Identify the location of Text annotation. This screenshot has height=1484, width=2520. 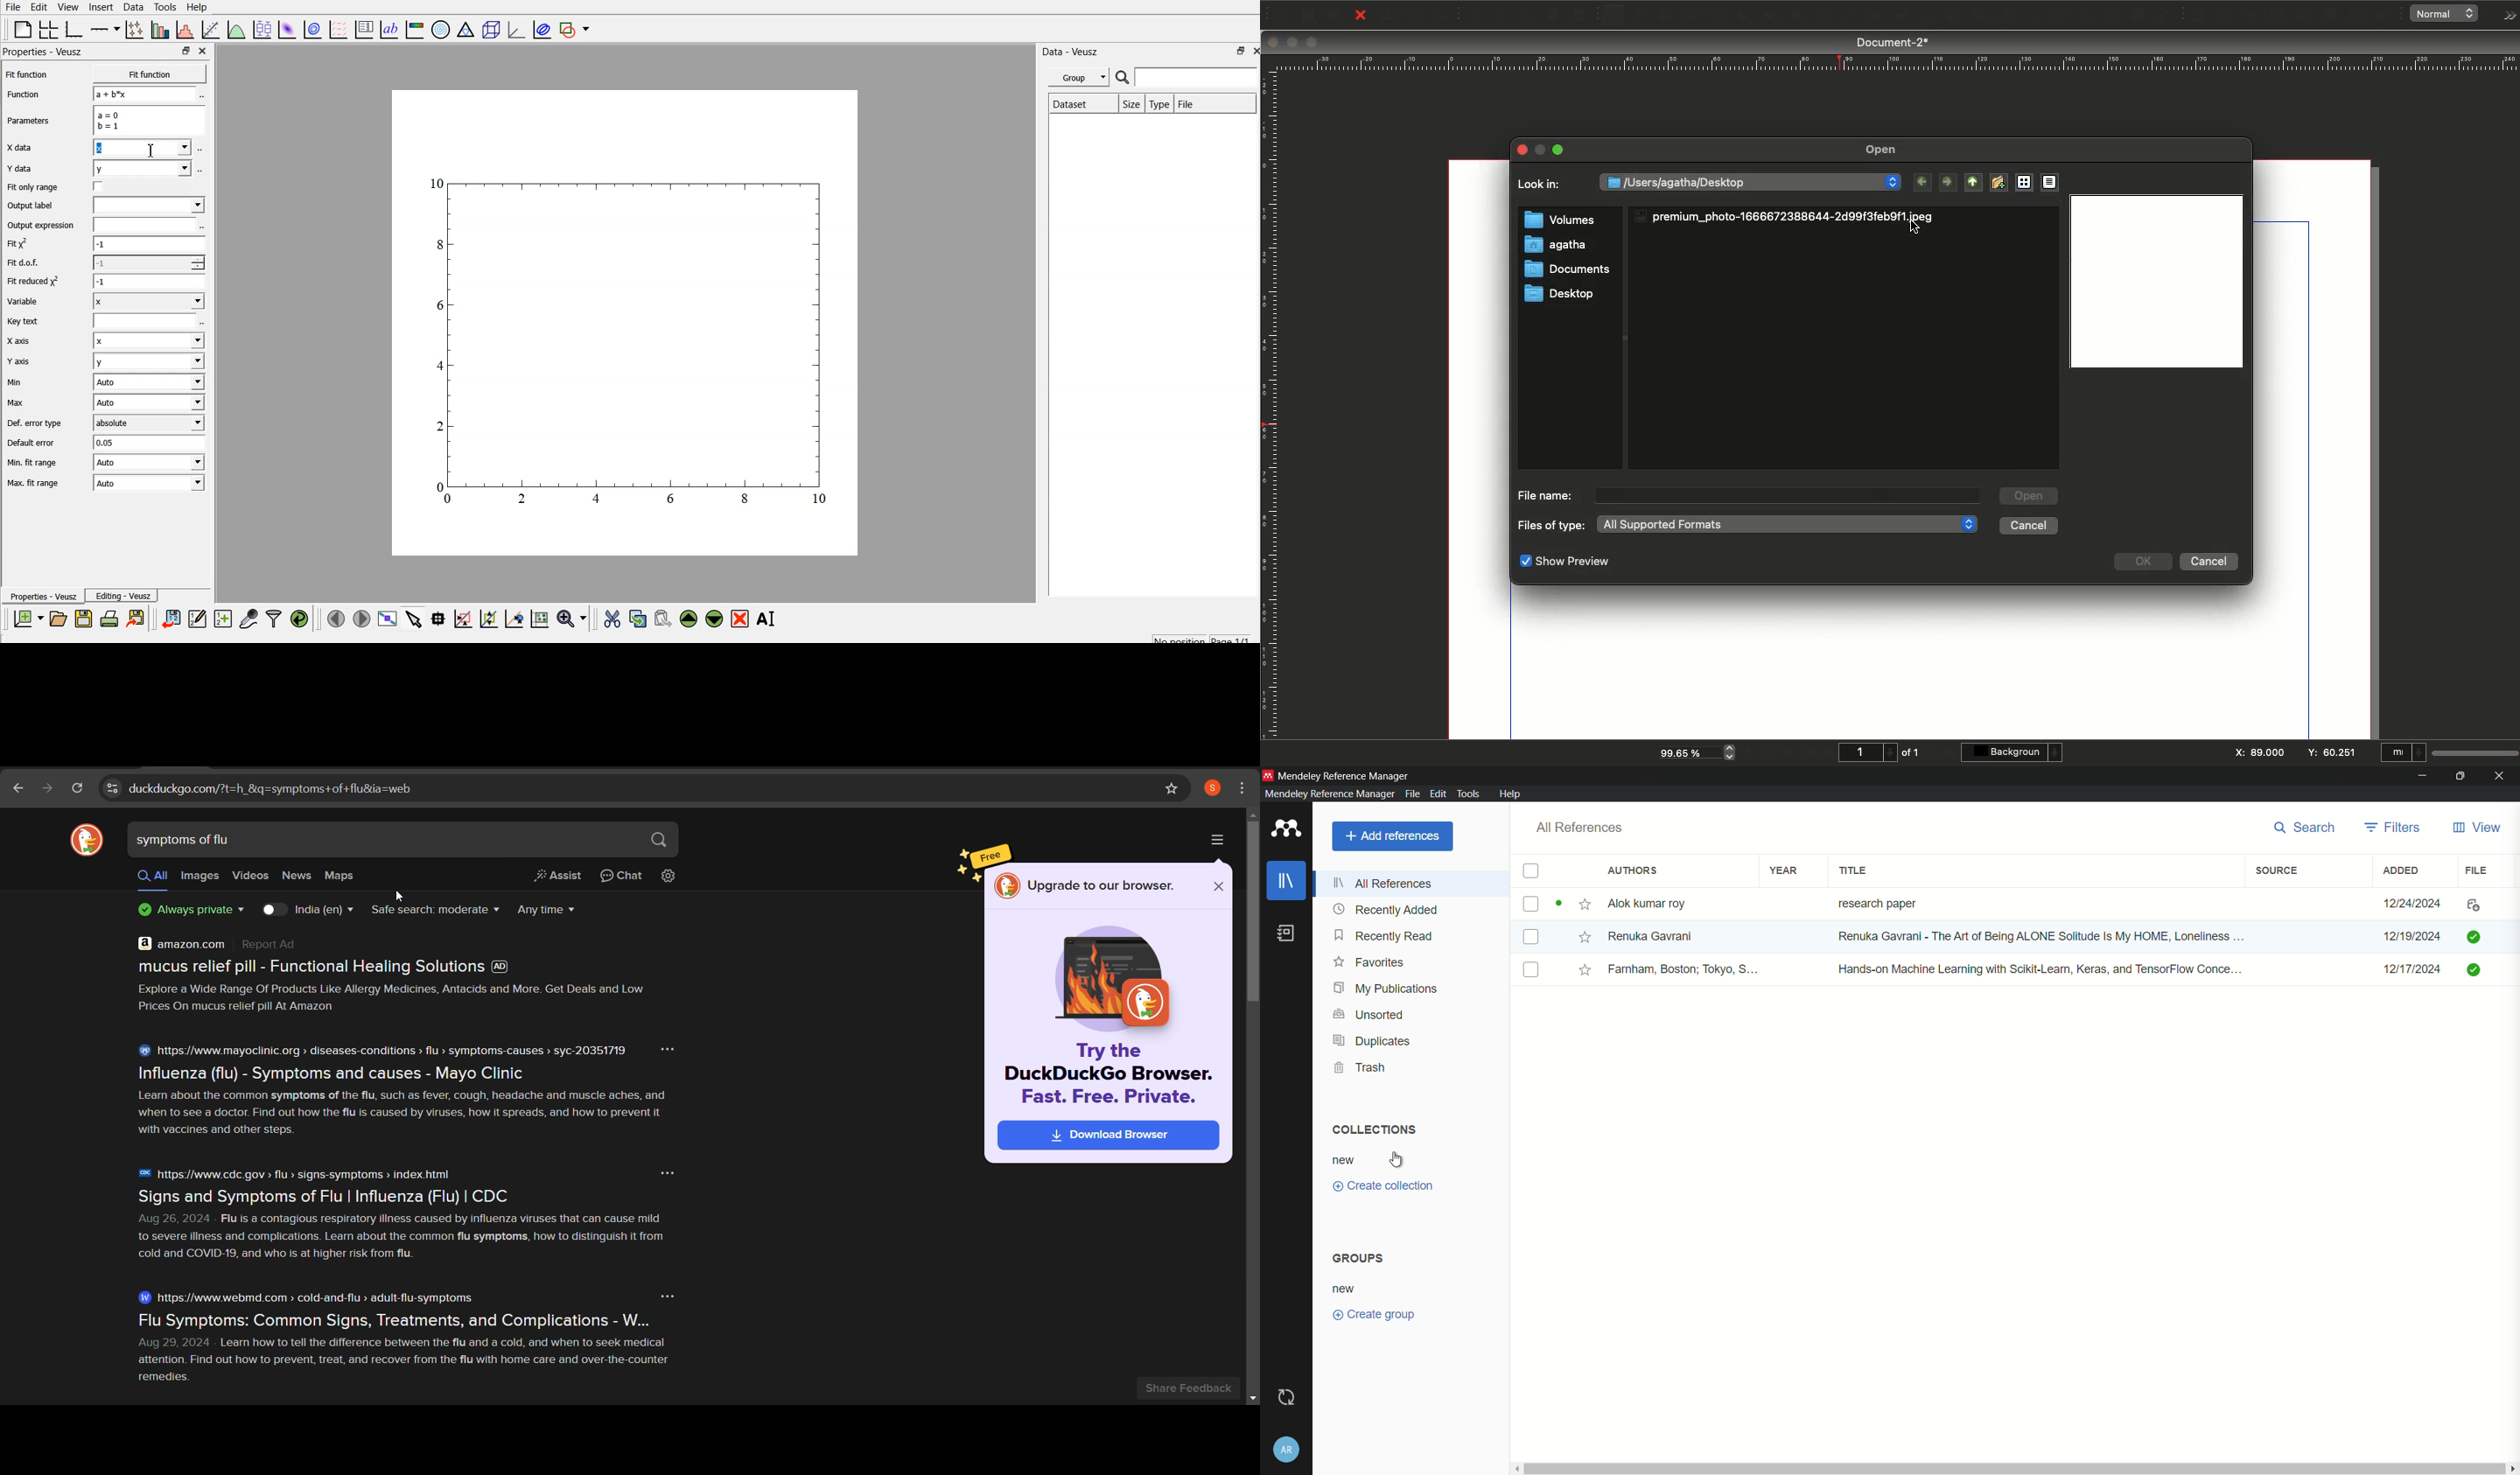
(2358, 16).